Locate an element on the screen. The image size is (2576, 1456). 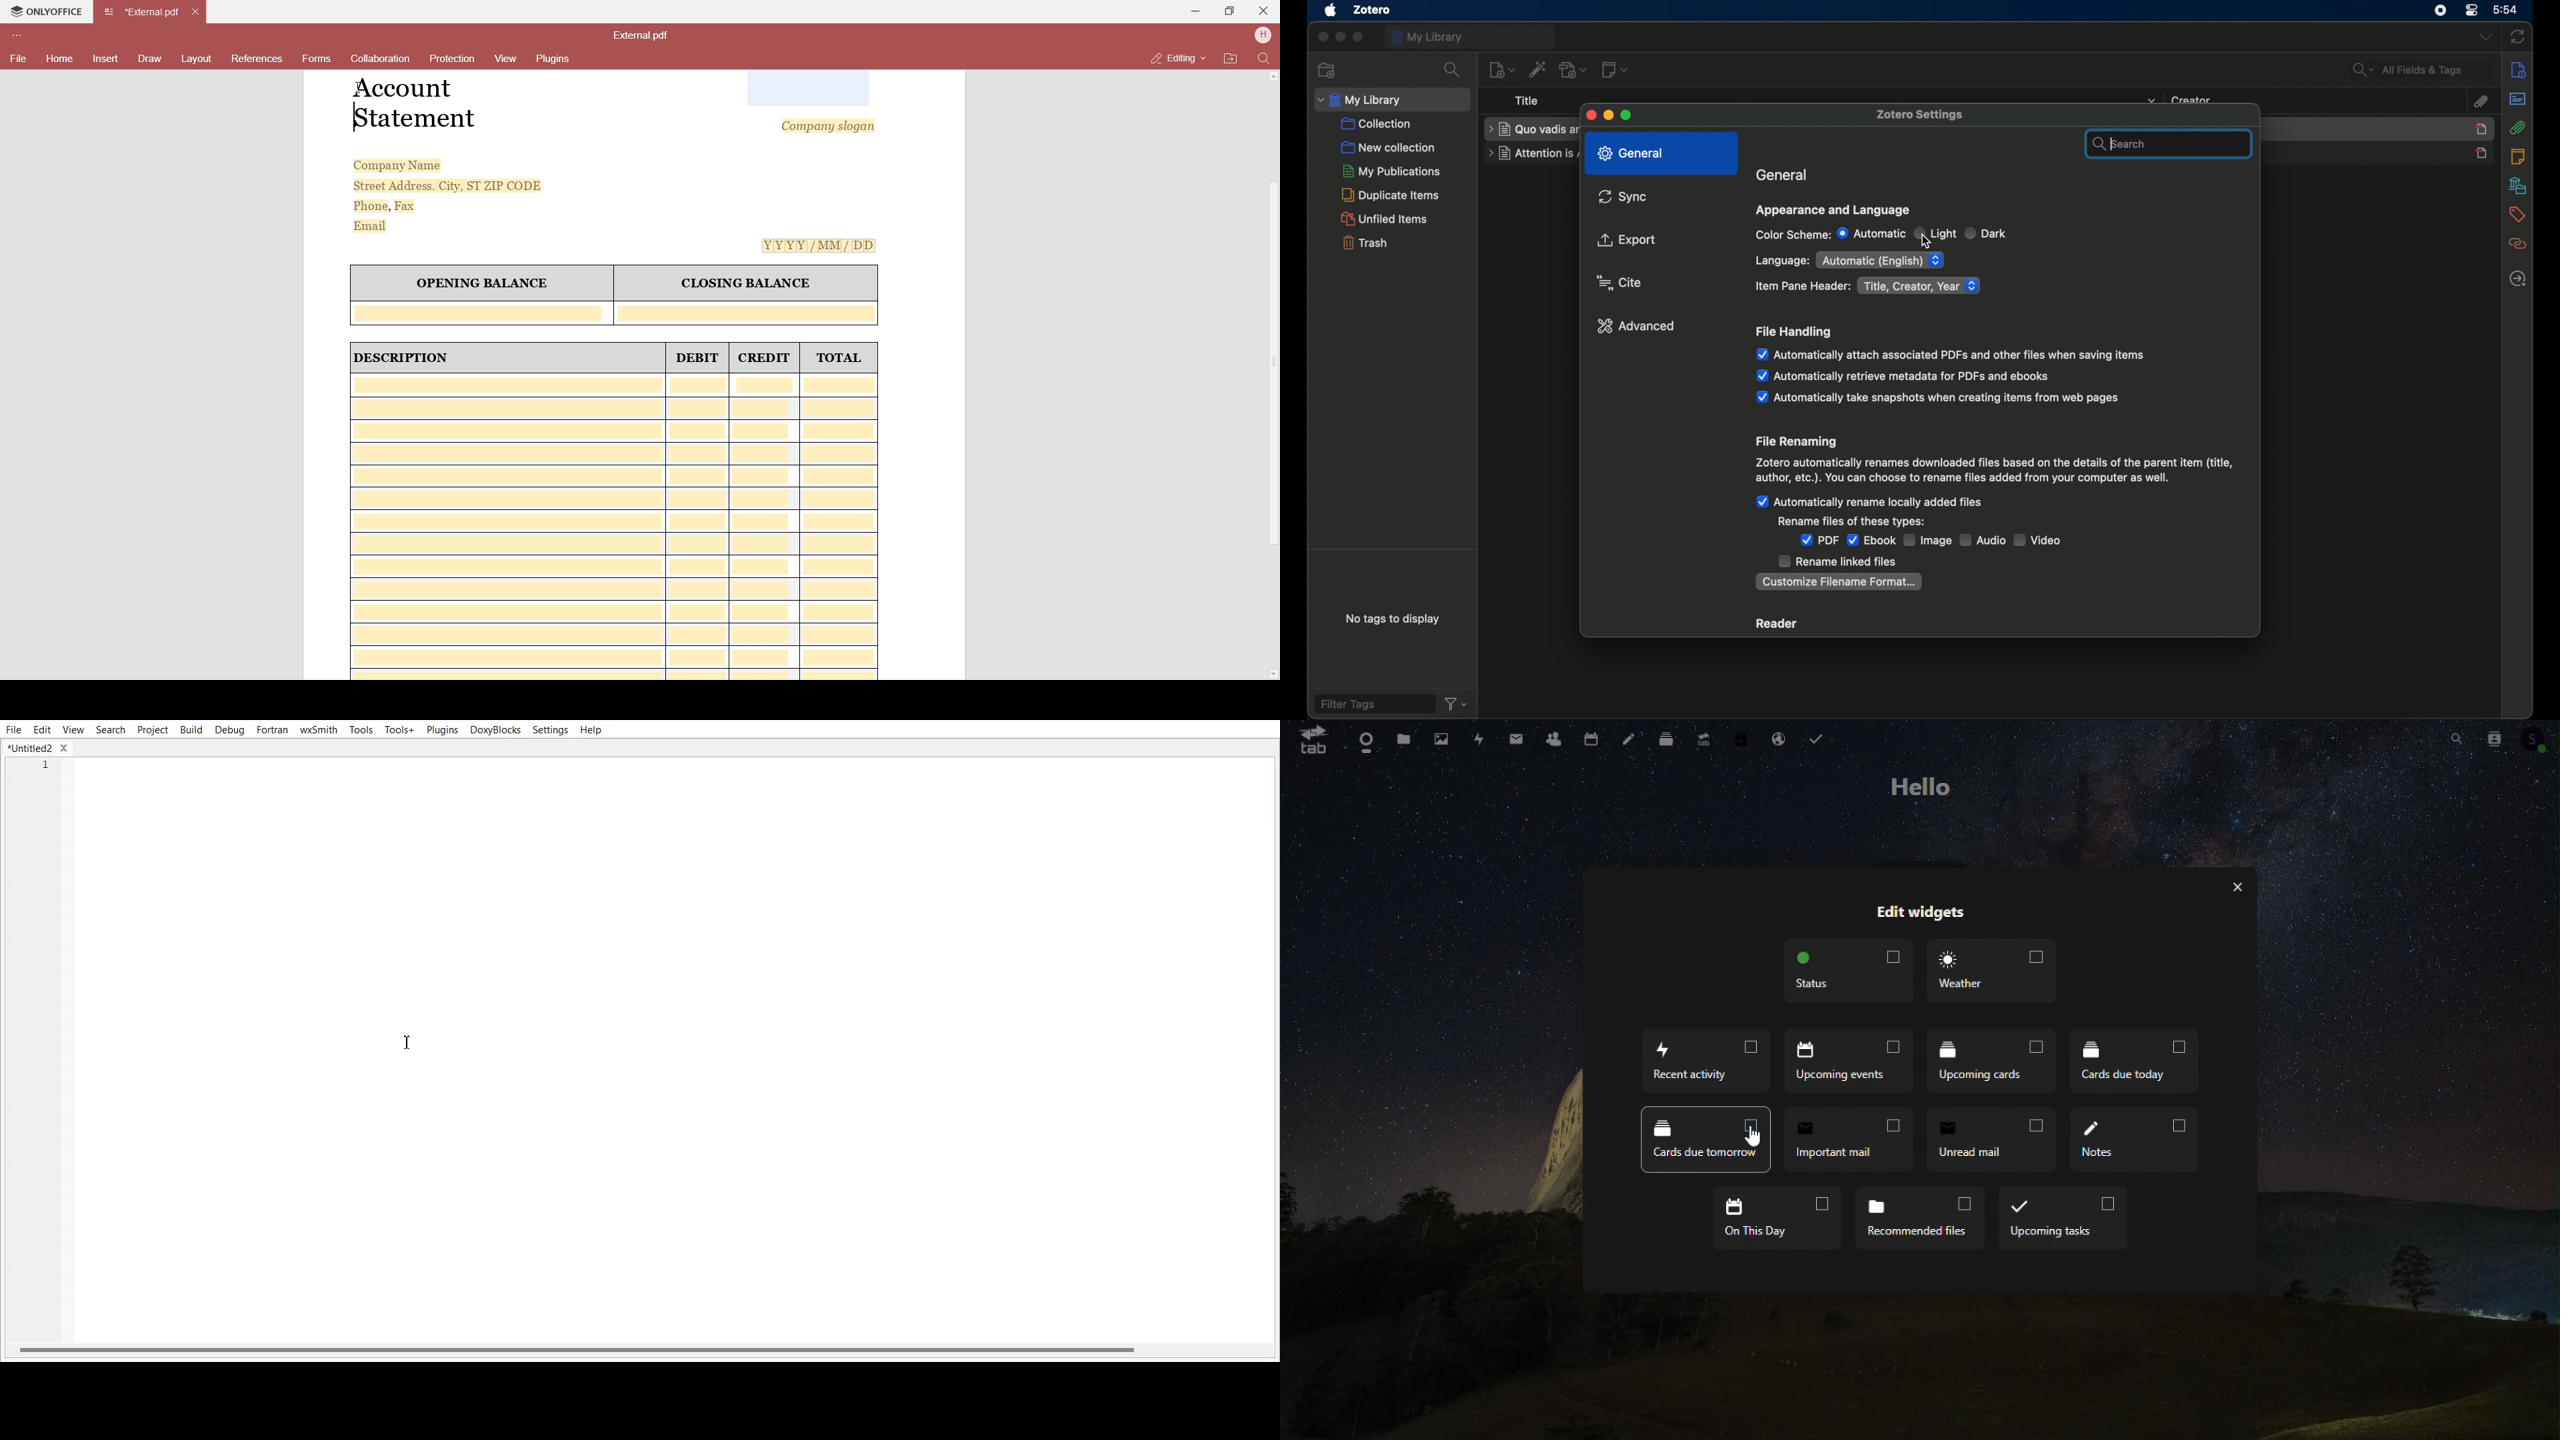
Cursor is located at coordinates (1925, 243).